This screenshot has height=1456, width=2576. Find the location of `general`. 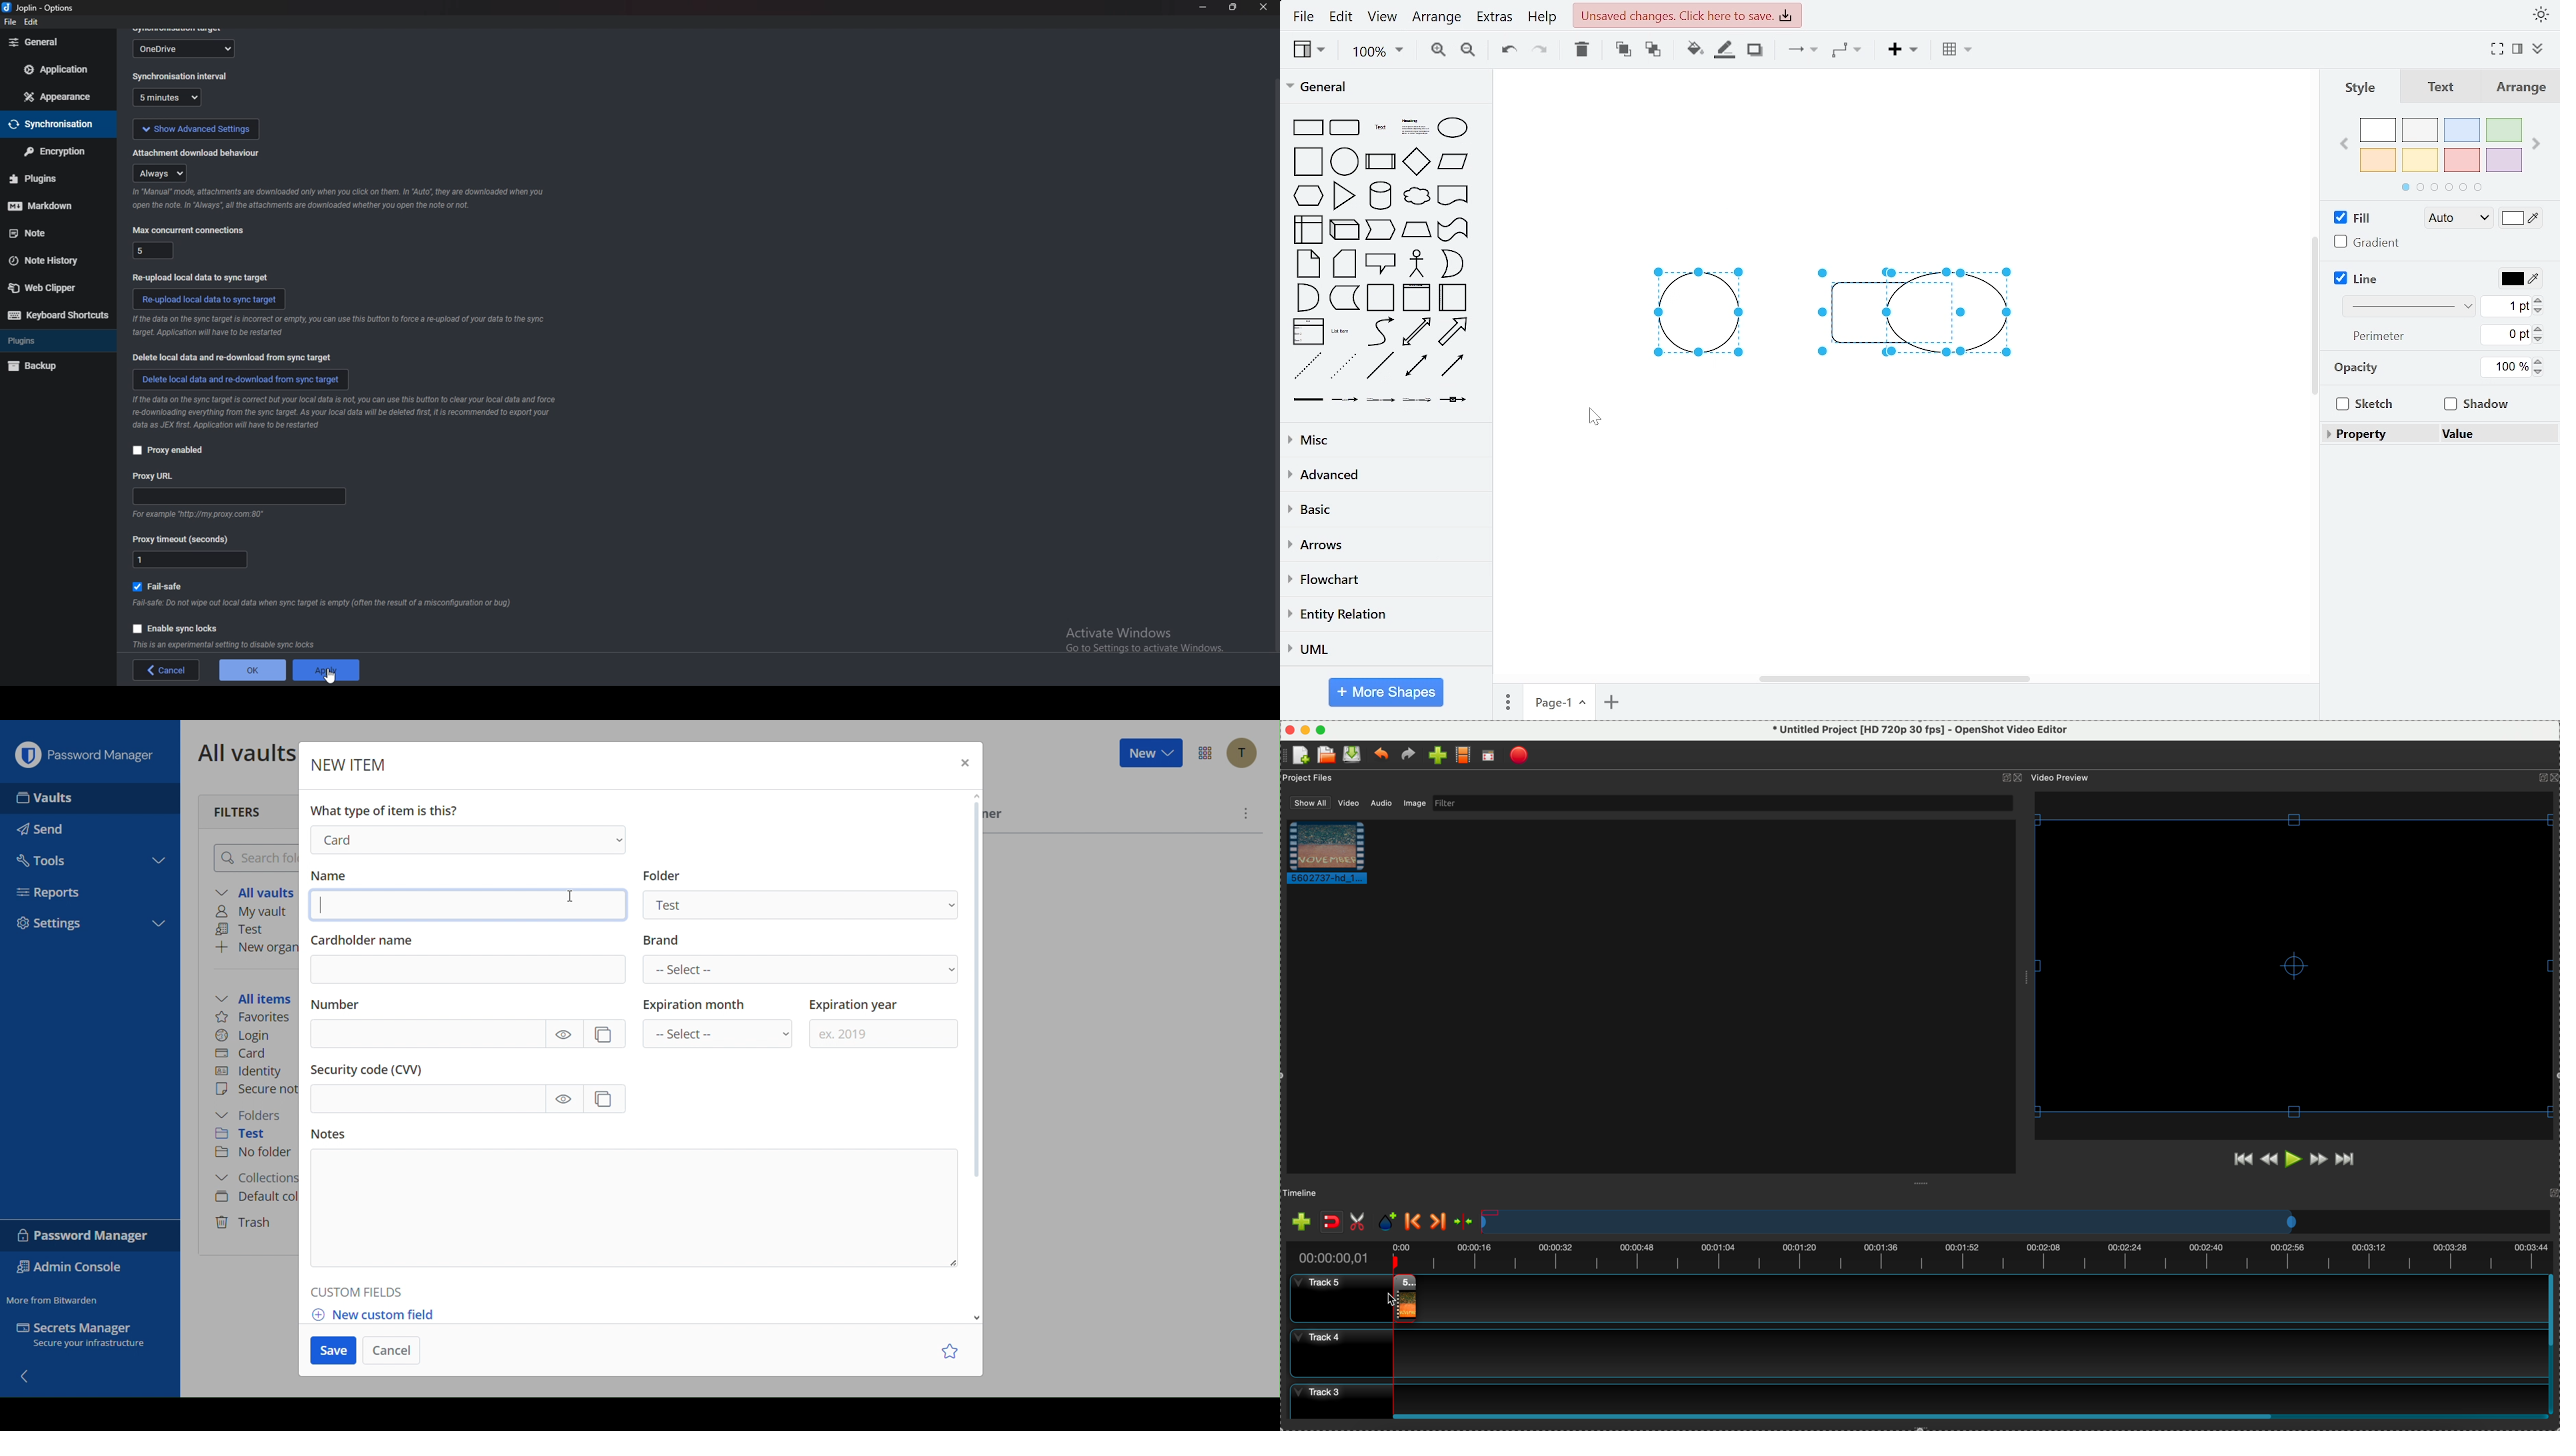

general is located at coordinates (59, 42).